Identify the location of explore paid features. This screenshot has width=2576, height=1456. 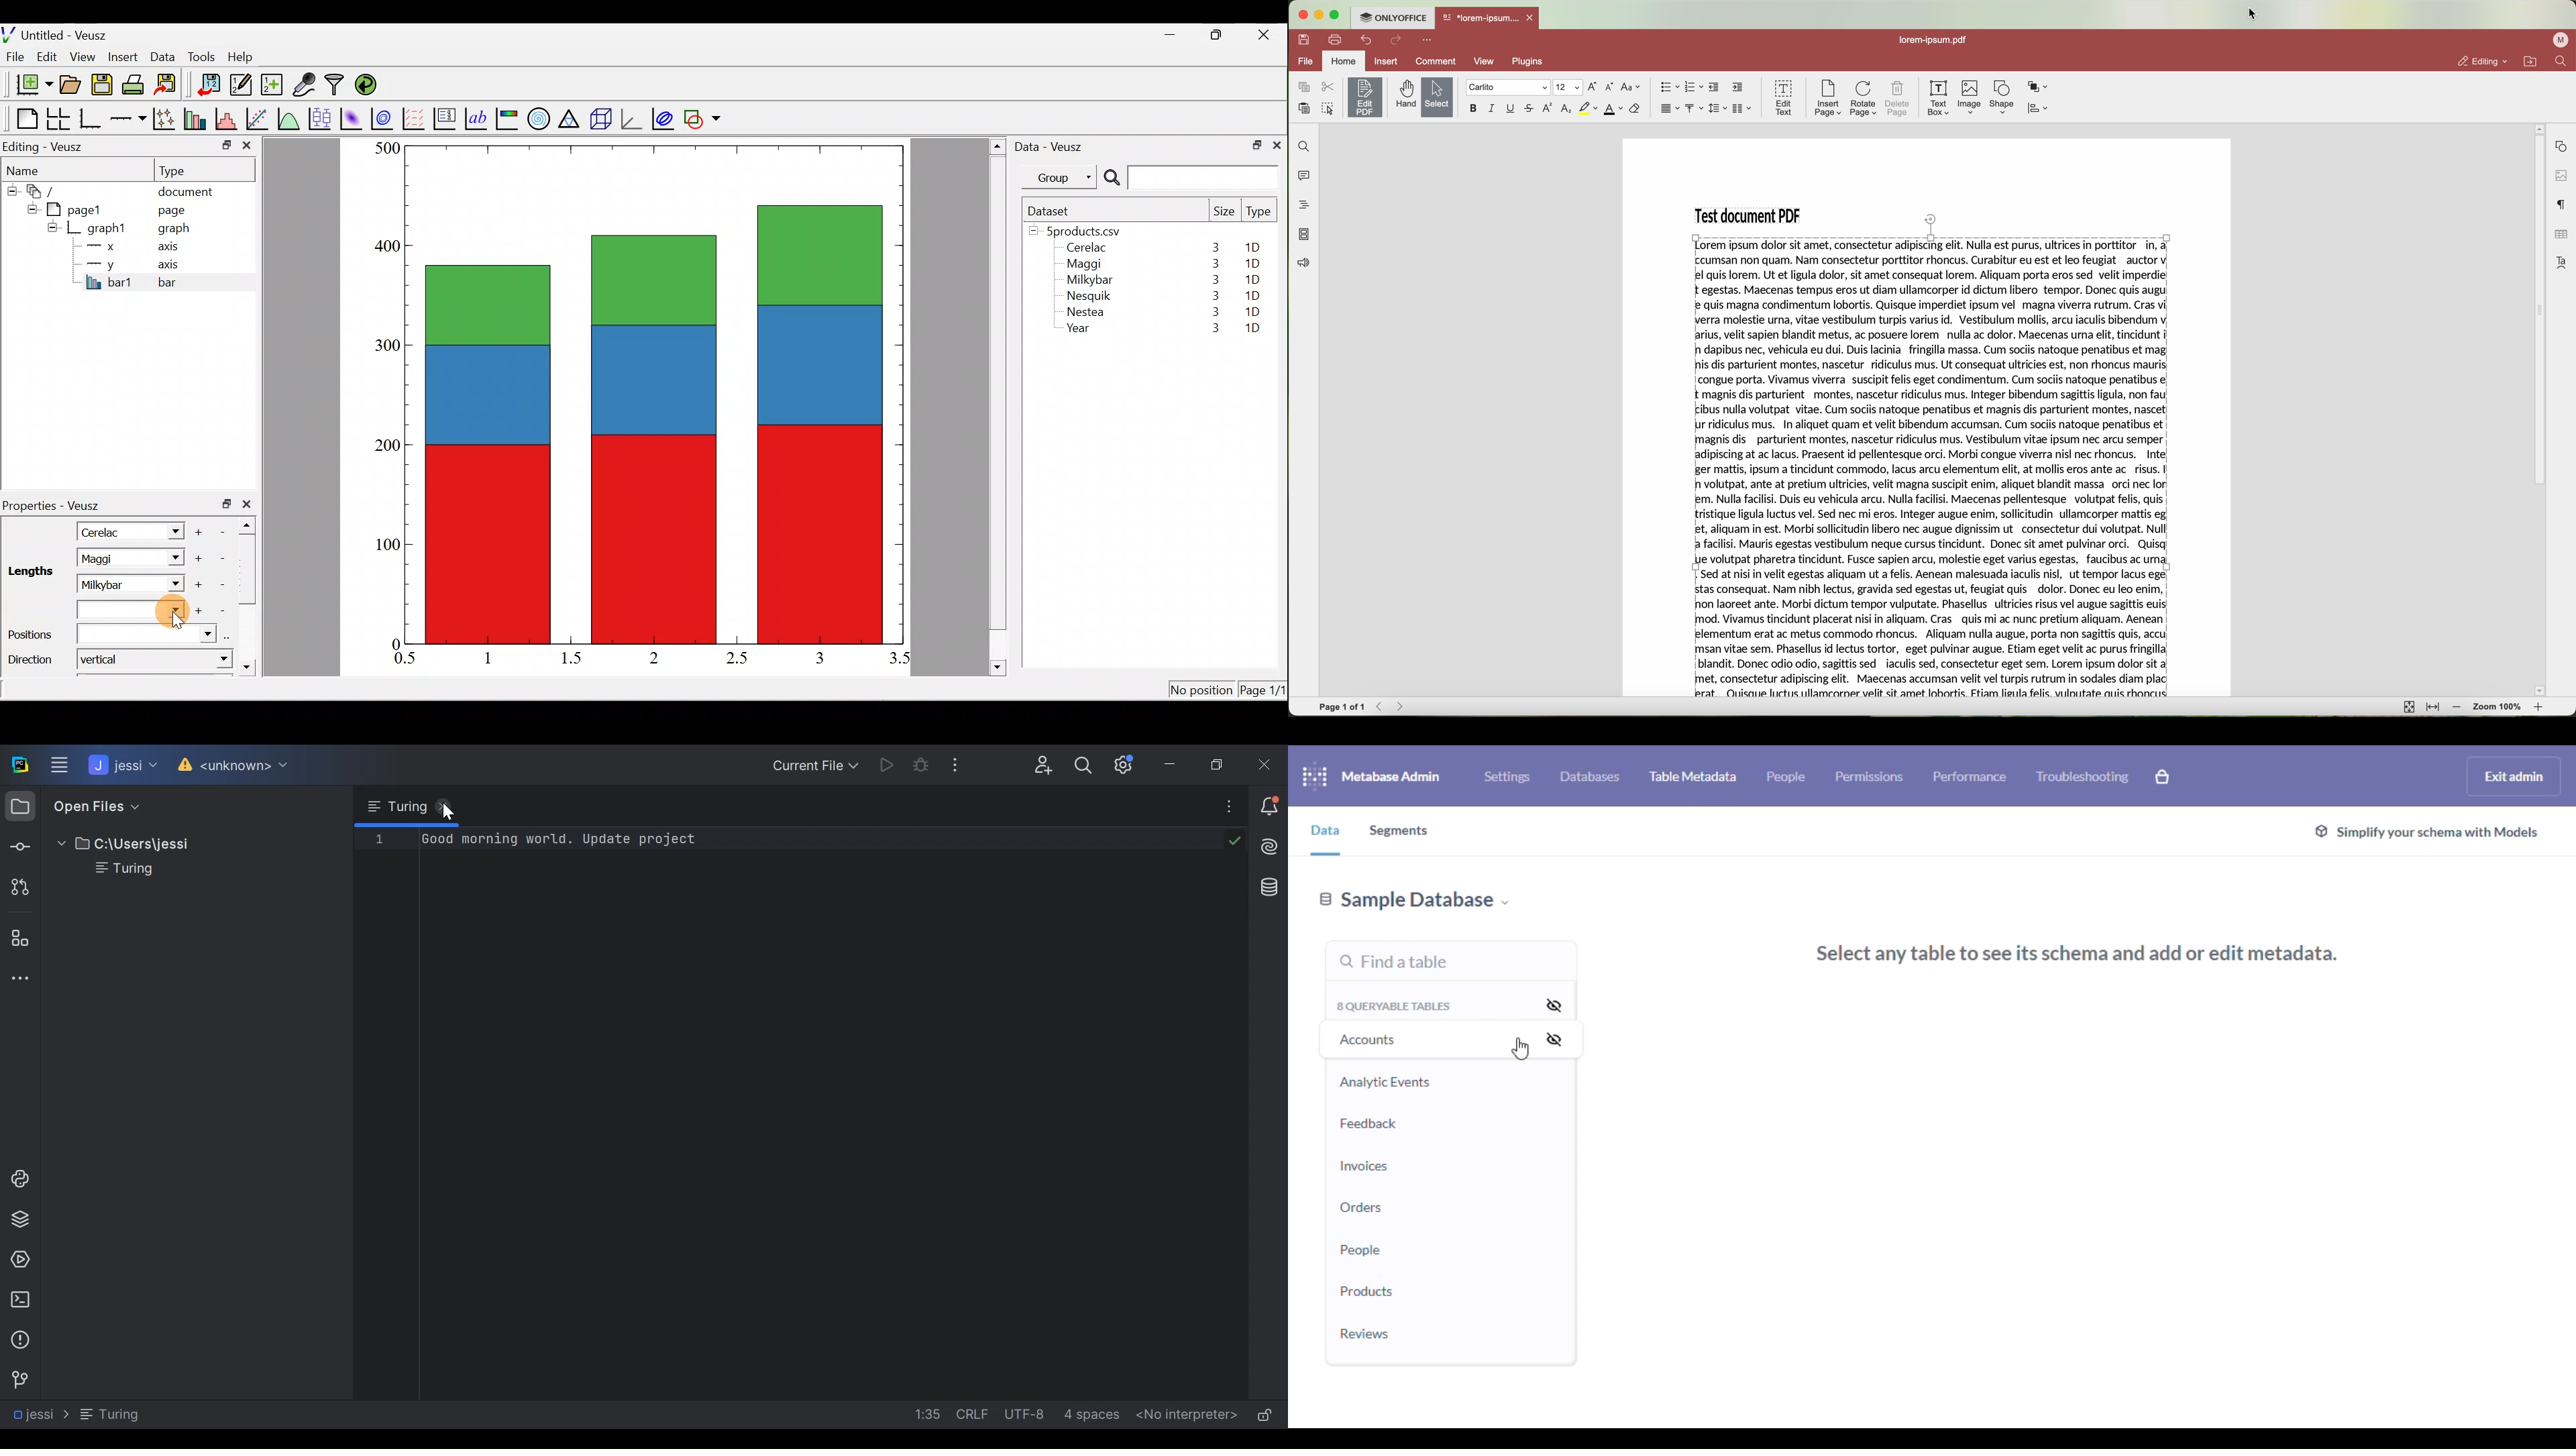
(2163, 777).